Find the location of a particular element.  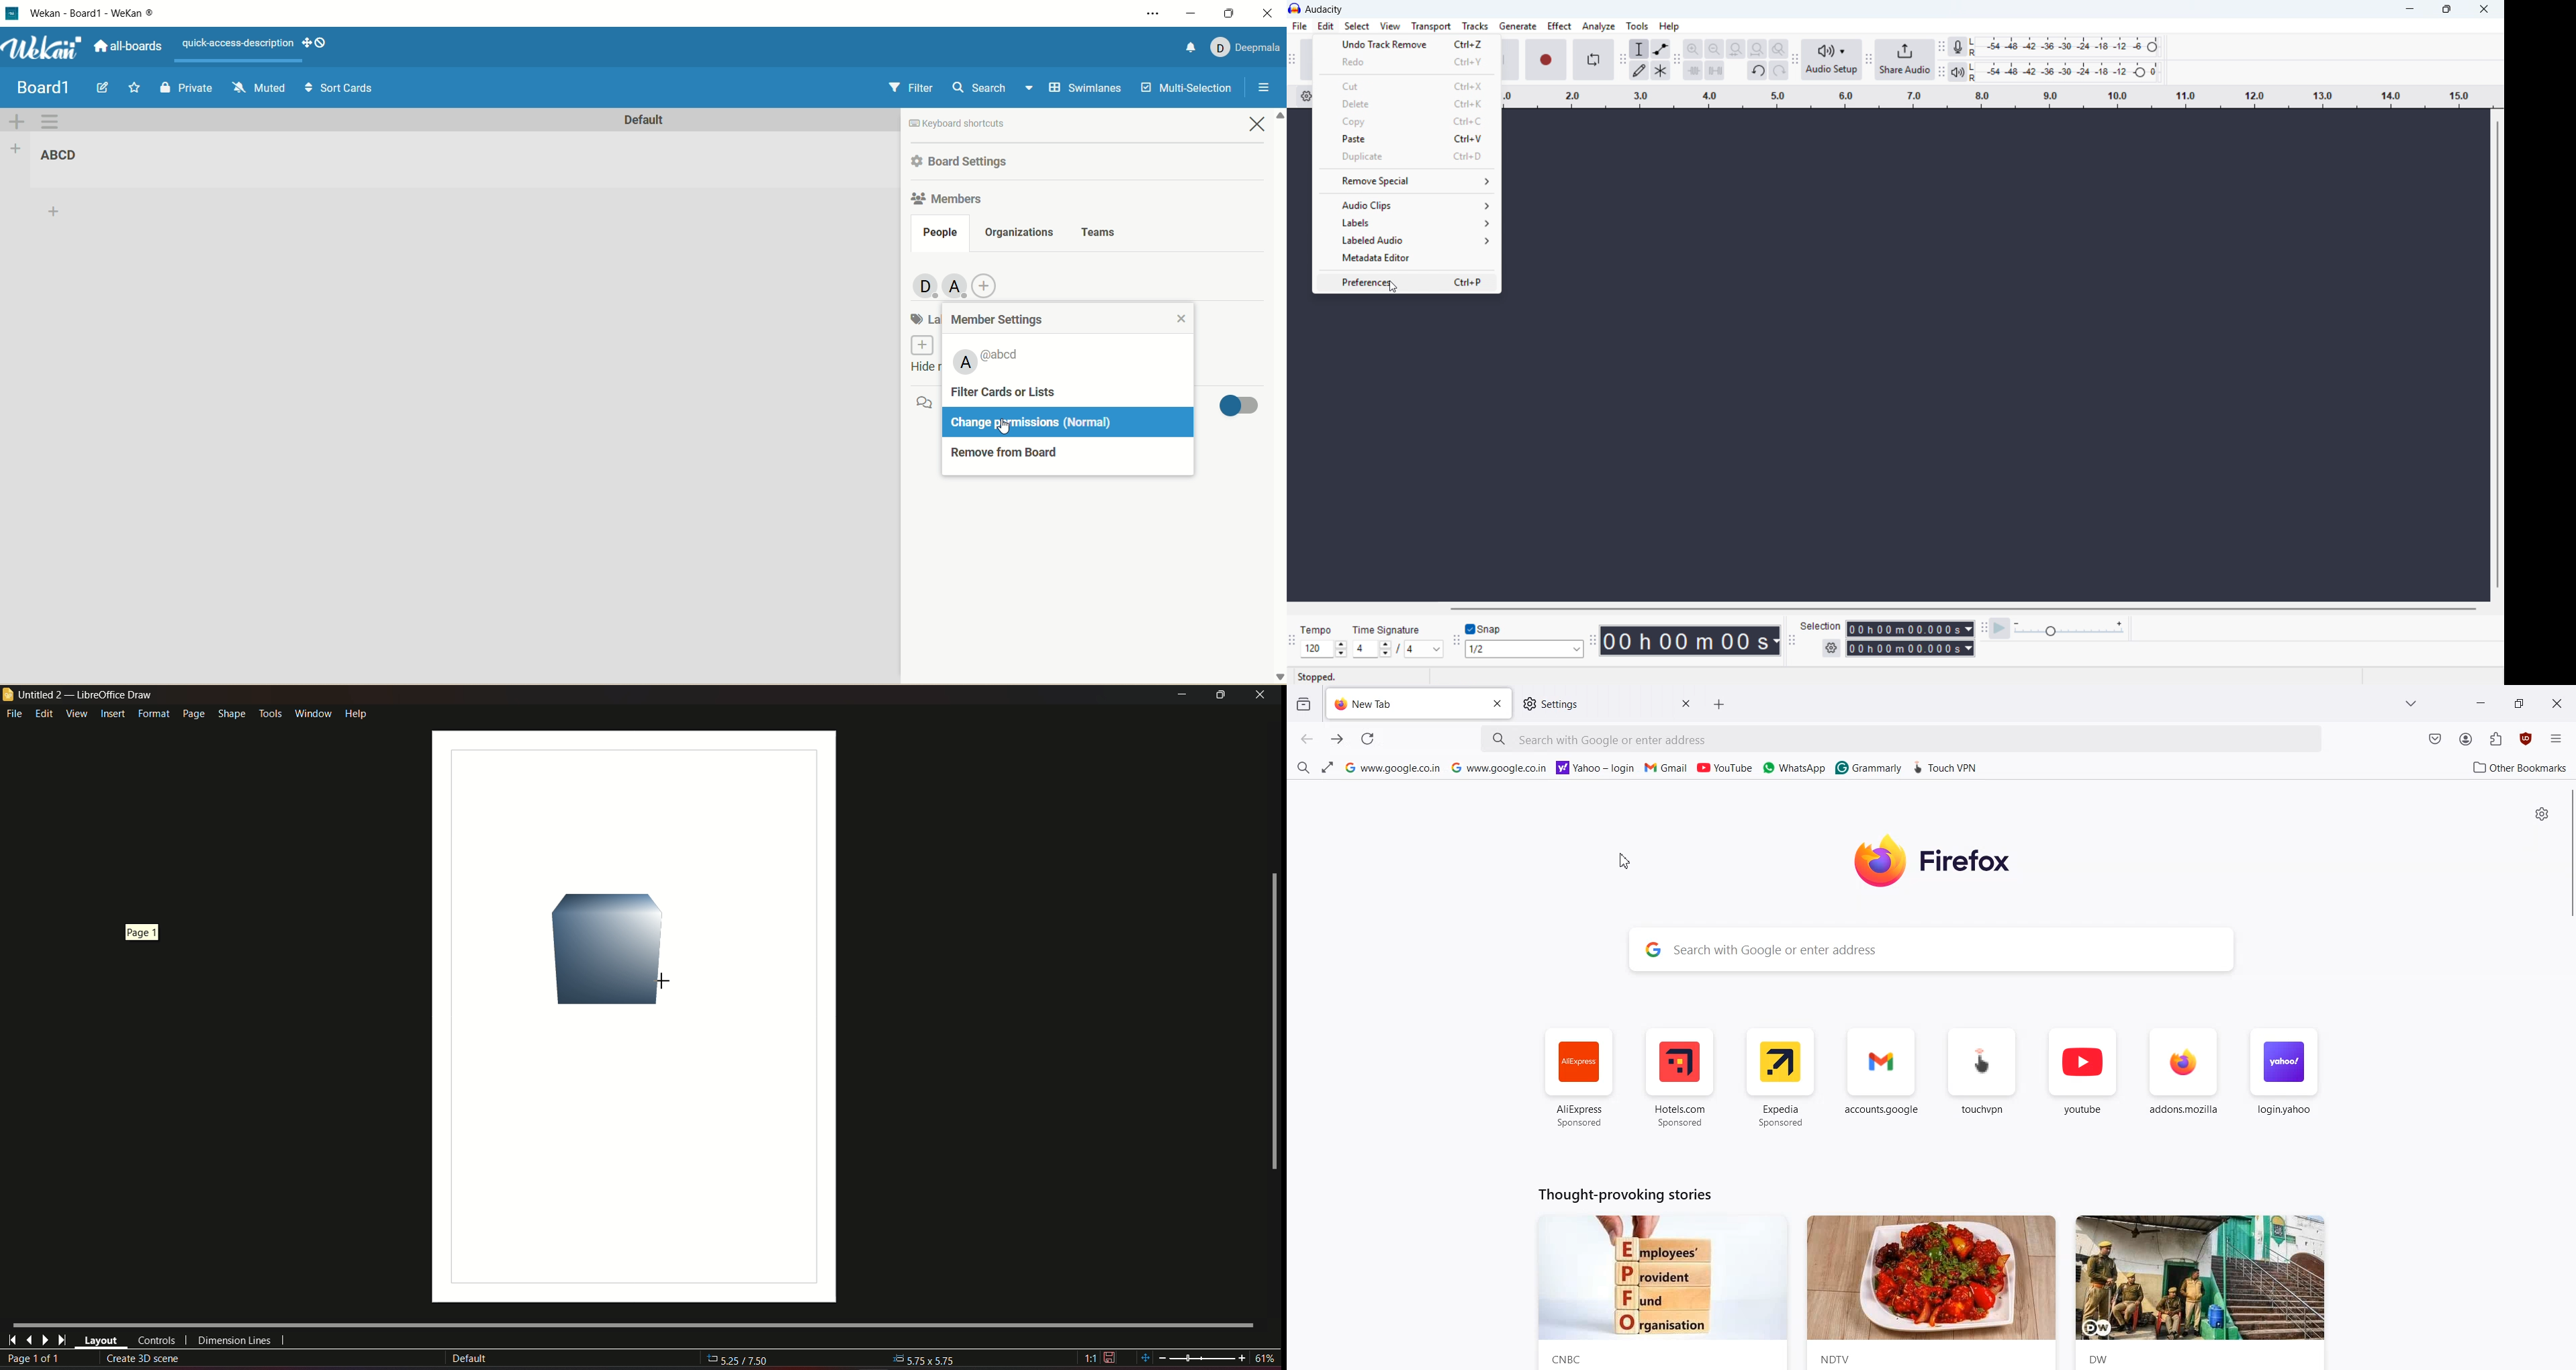

play at speed toolbar is located at coordinates (1983, 629).